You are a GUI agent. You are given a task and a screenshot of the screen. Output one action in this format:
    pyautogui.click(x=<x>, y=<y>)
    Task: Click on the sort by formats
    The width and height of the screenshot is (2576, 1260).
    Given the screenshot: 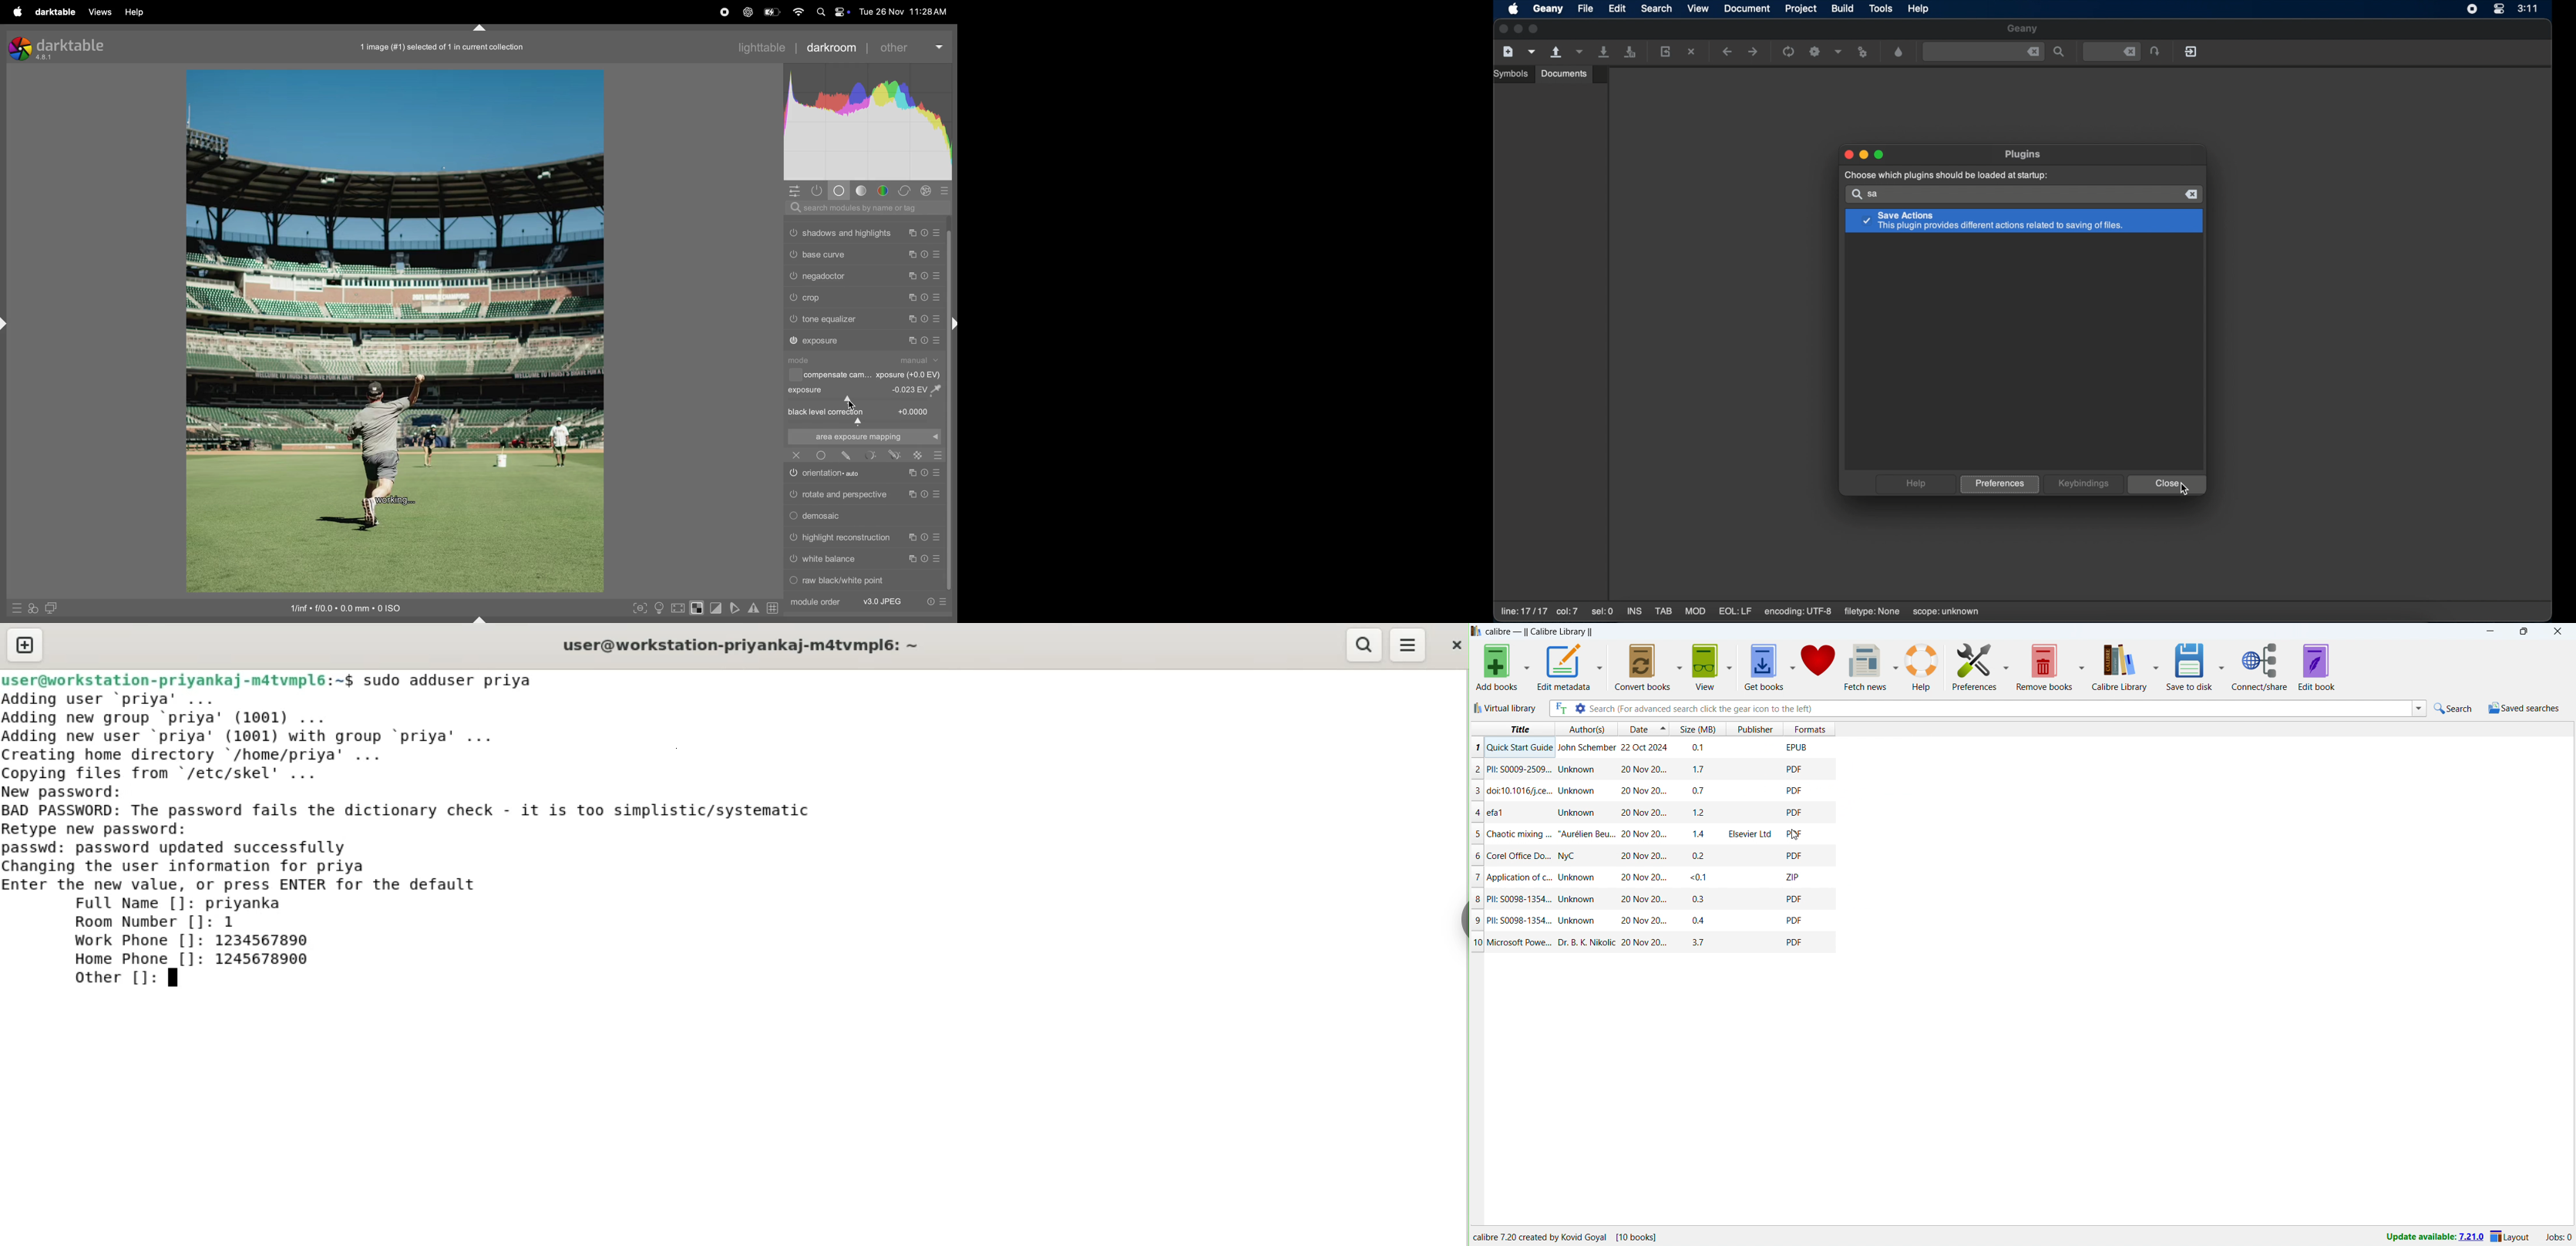 What is the action you would take?
    pyautogui.click(x=1847, y=729)
    